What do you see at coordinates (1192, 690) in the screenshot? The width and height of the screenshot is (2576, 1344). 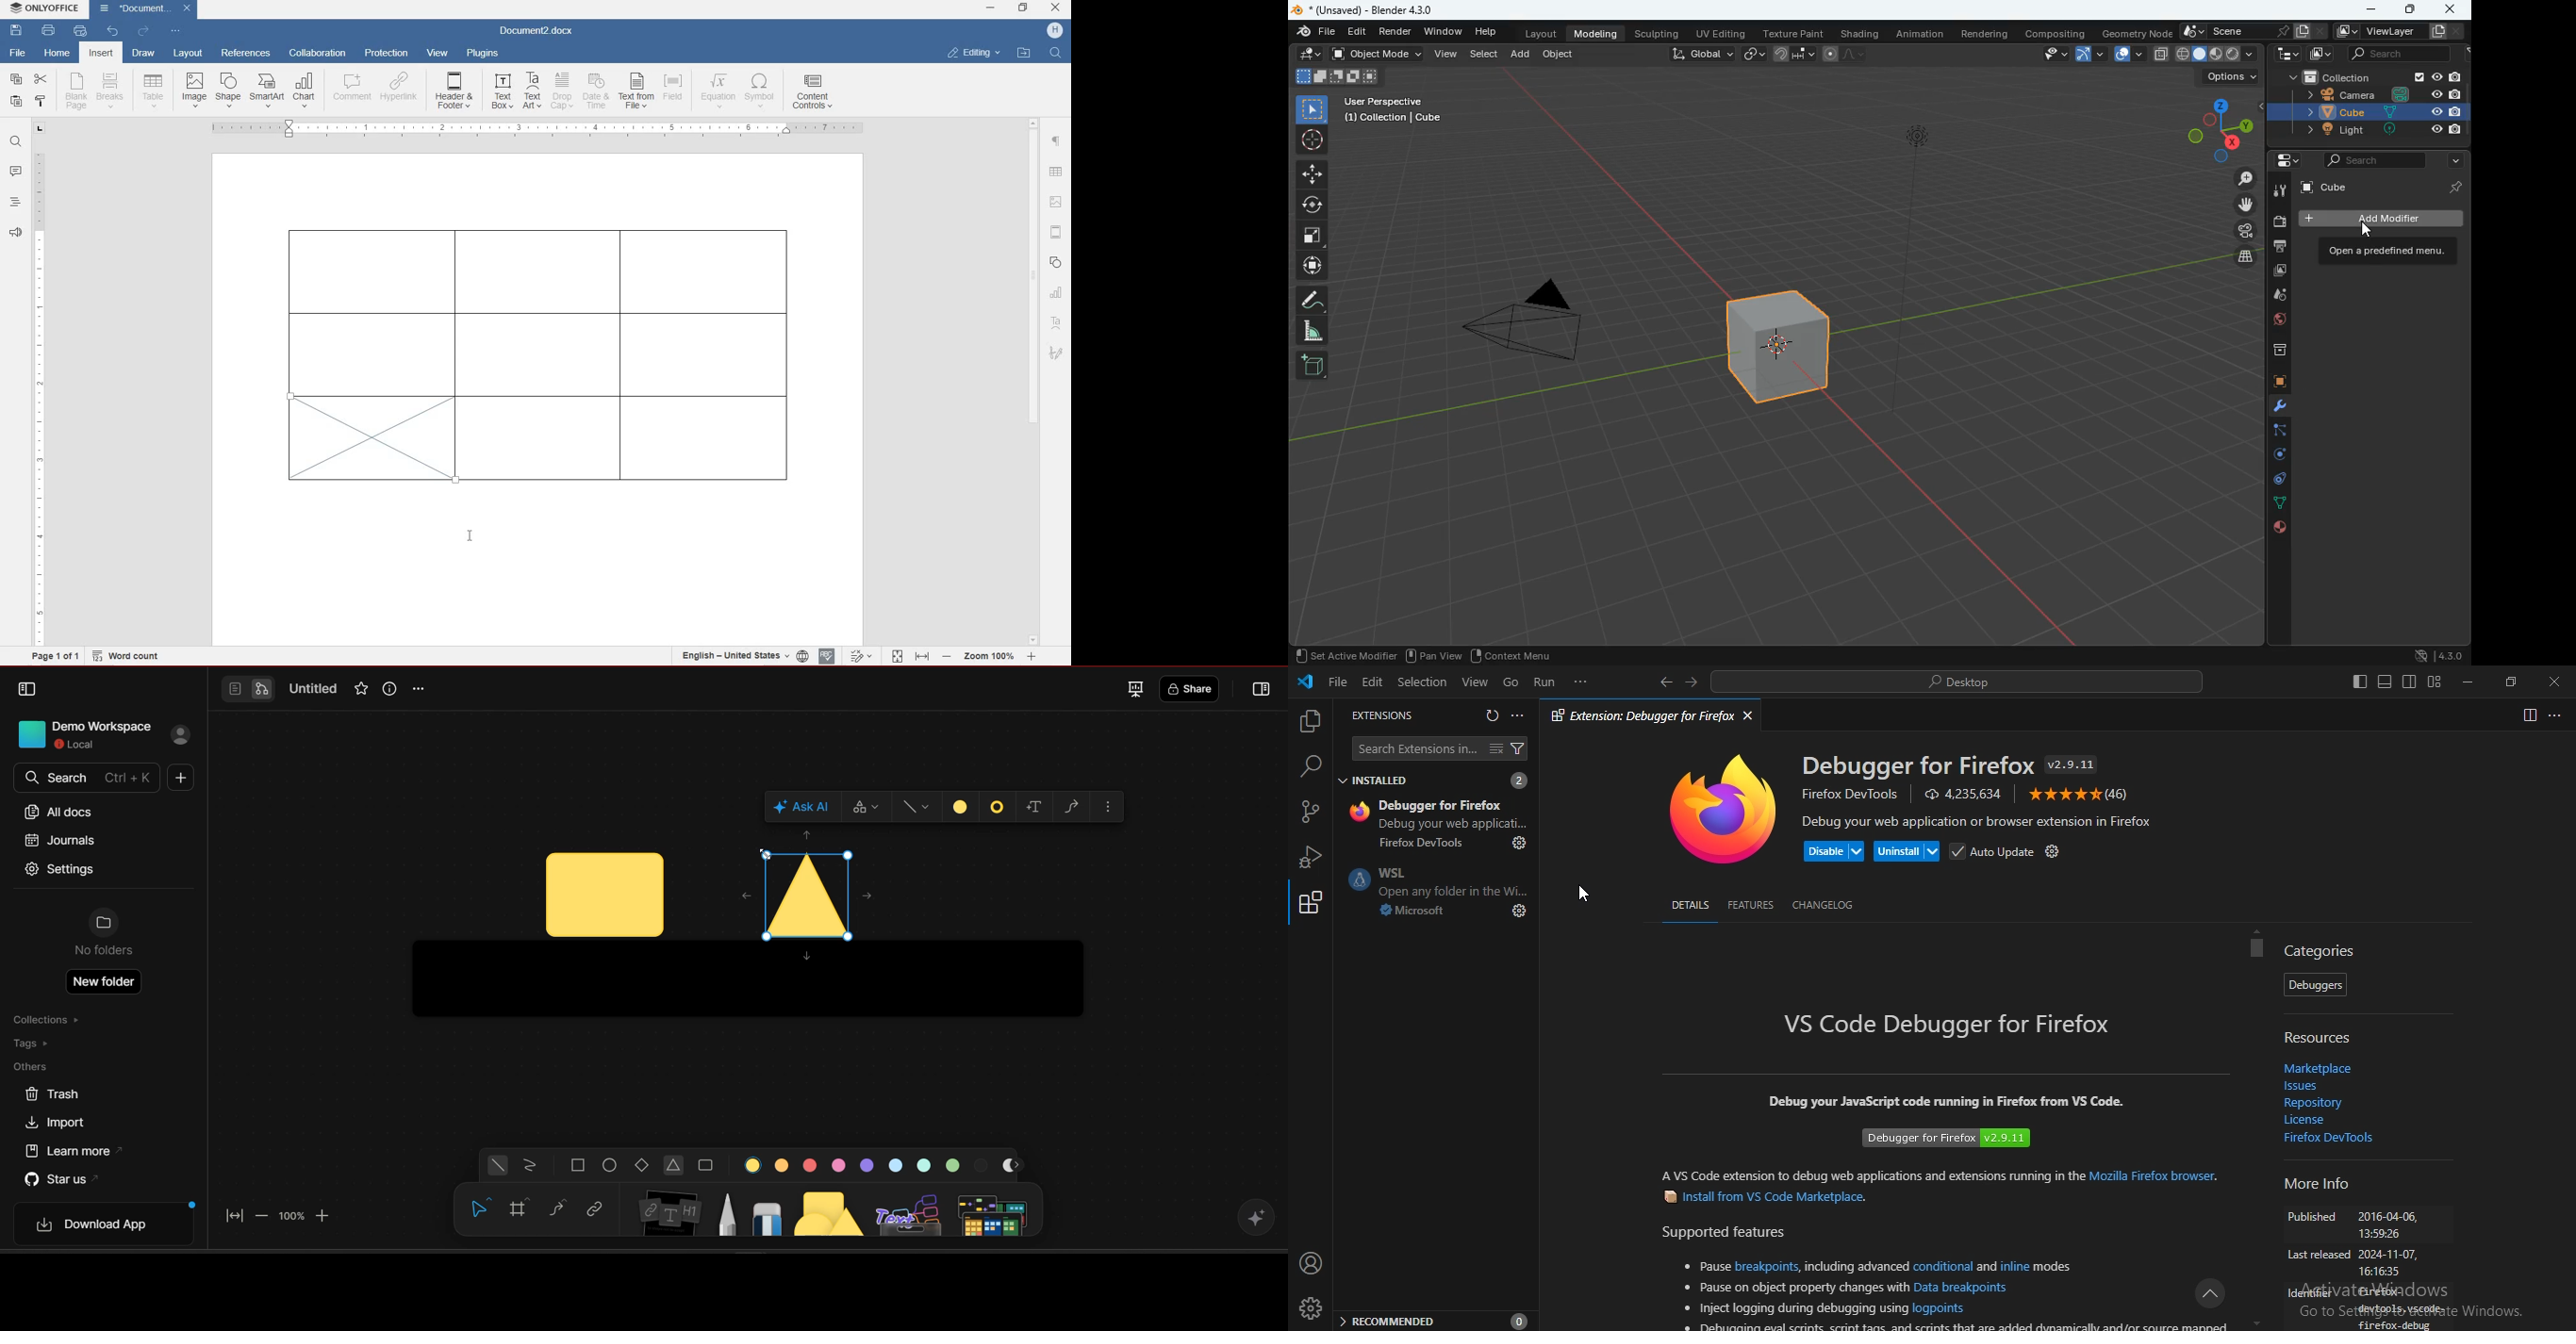 I see `share` at bounding box center [1192, 690].